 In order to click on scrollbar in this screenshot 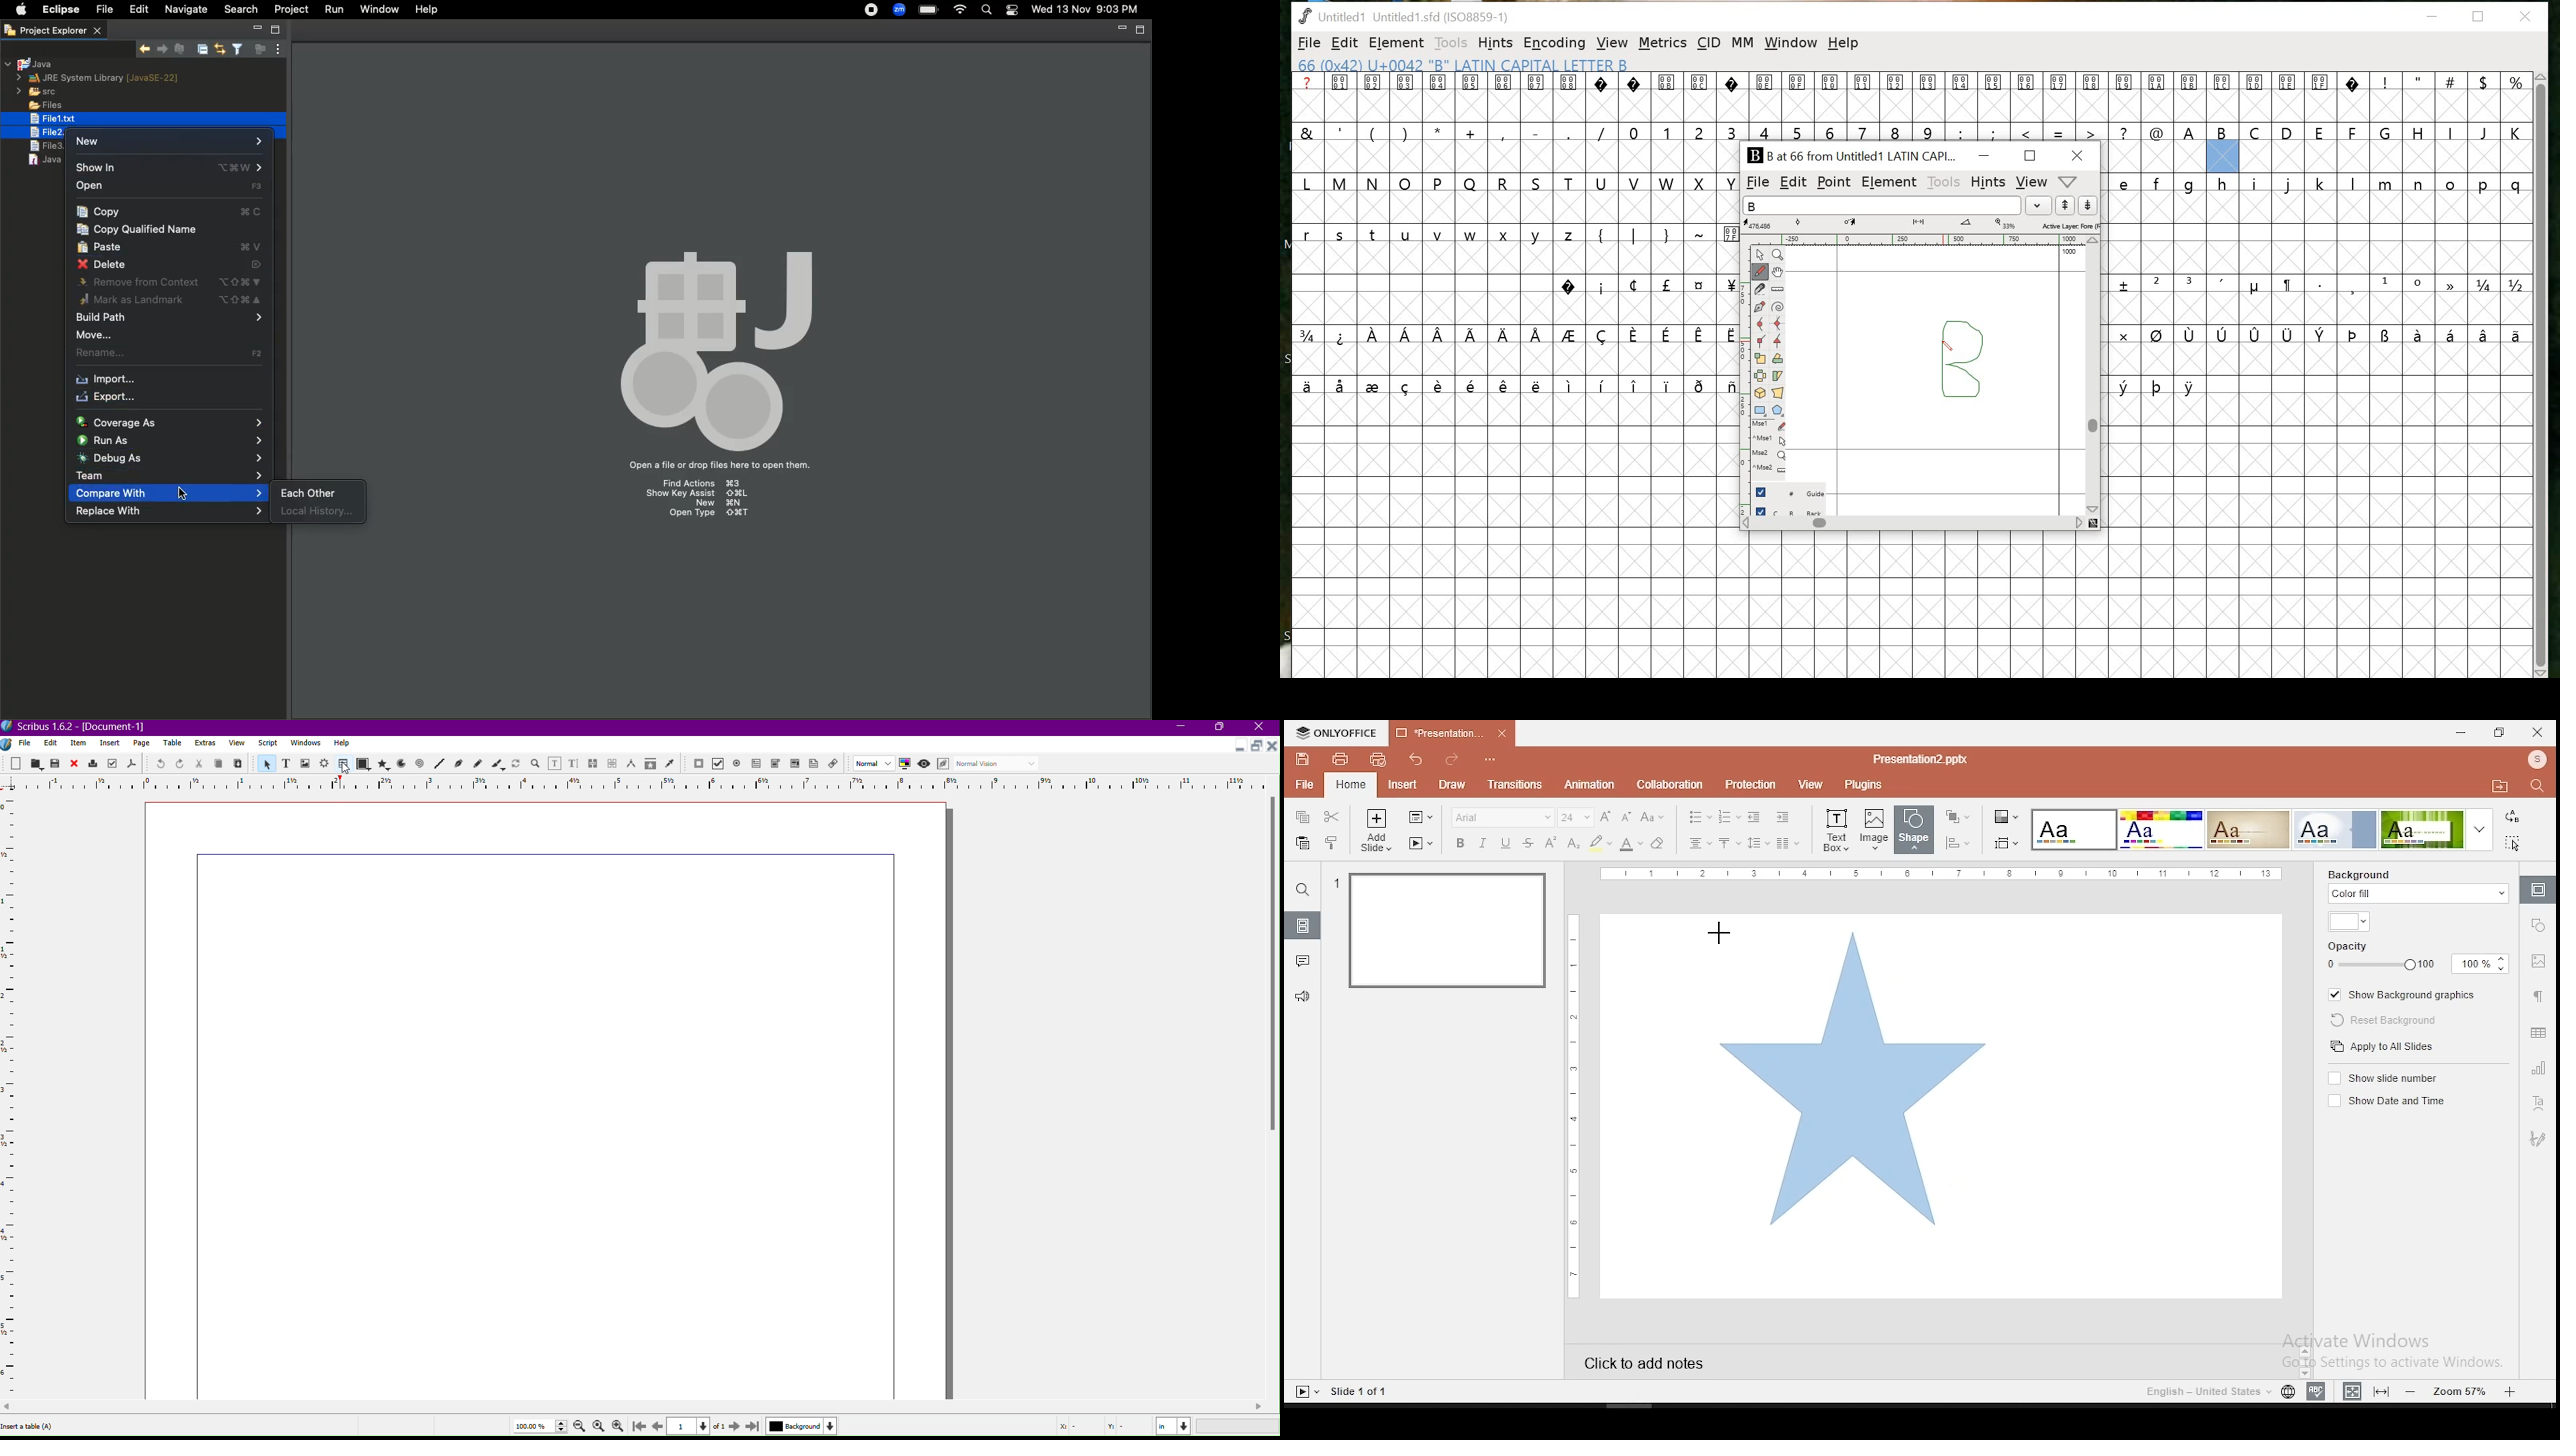, I will do `click(2541, 374)`.